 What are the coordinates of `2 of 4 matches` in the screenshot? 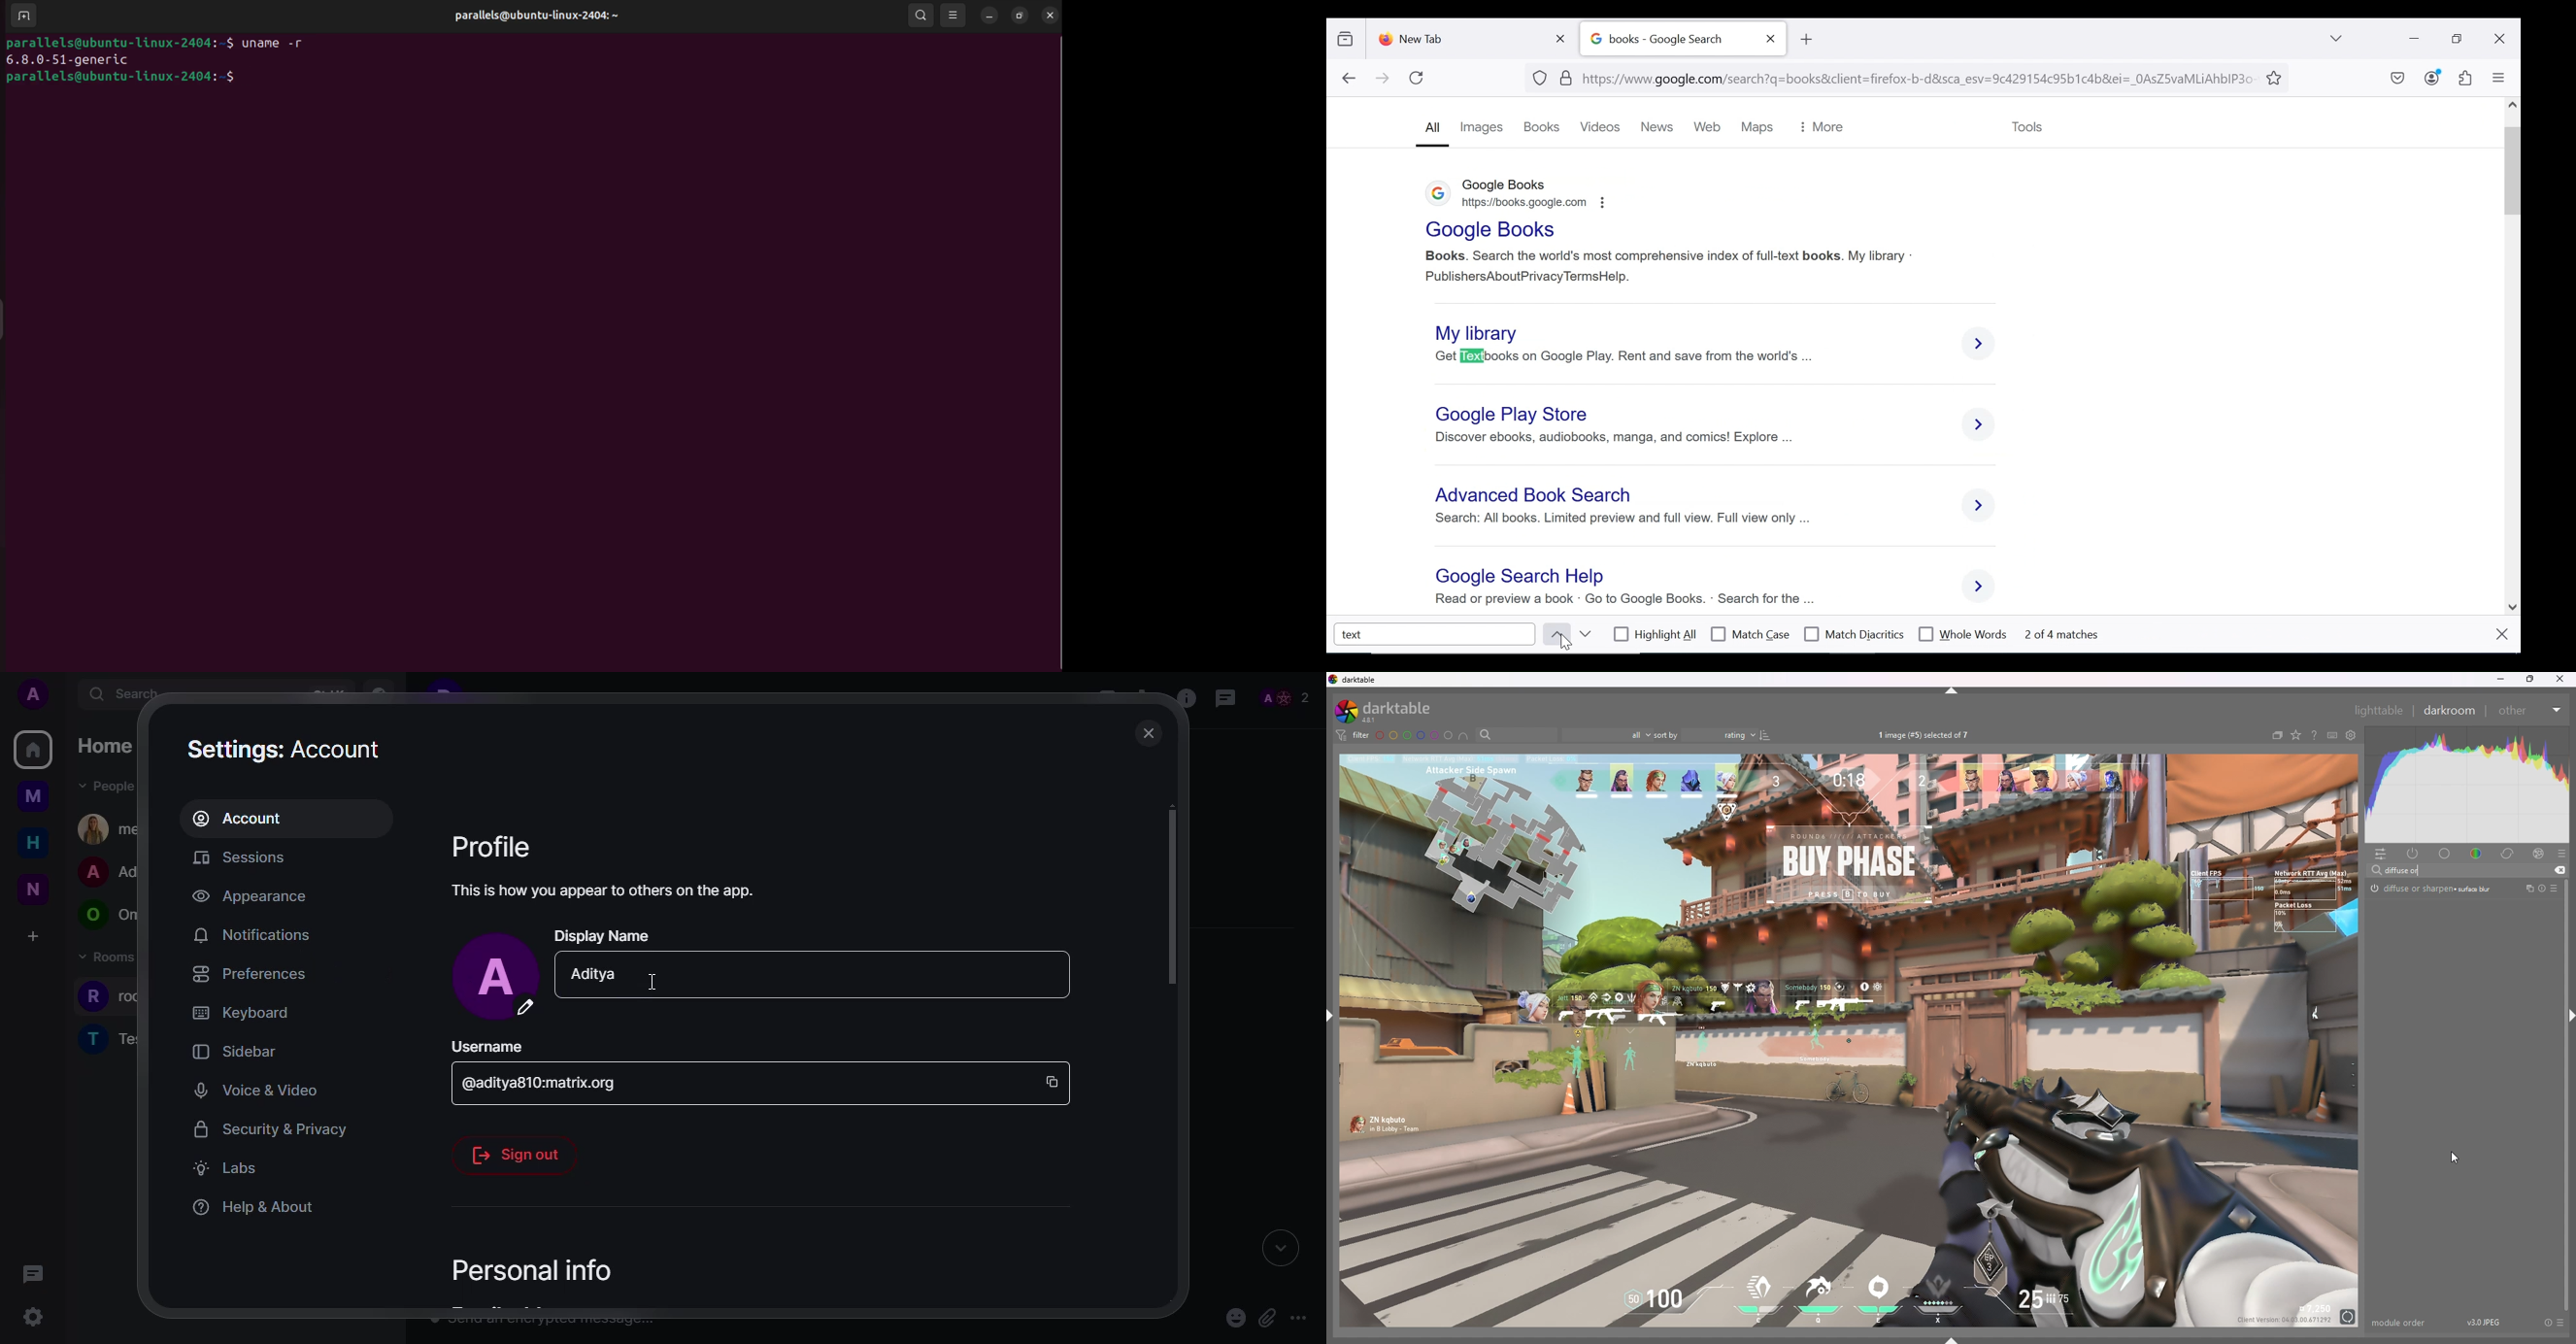 It's located at (2073, 633).